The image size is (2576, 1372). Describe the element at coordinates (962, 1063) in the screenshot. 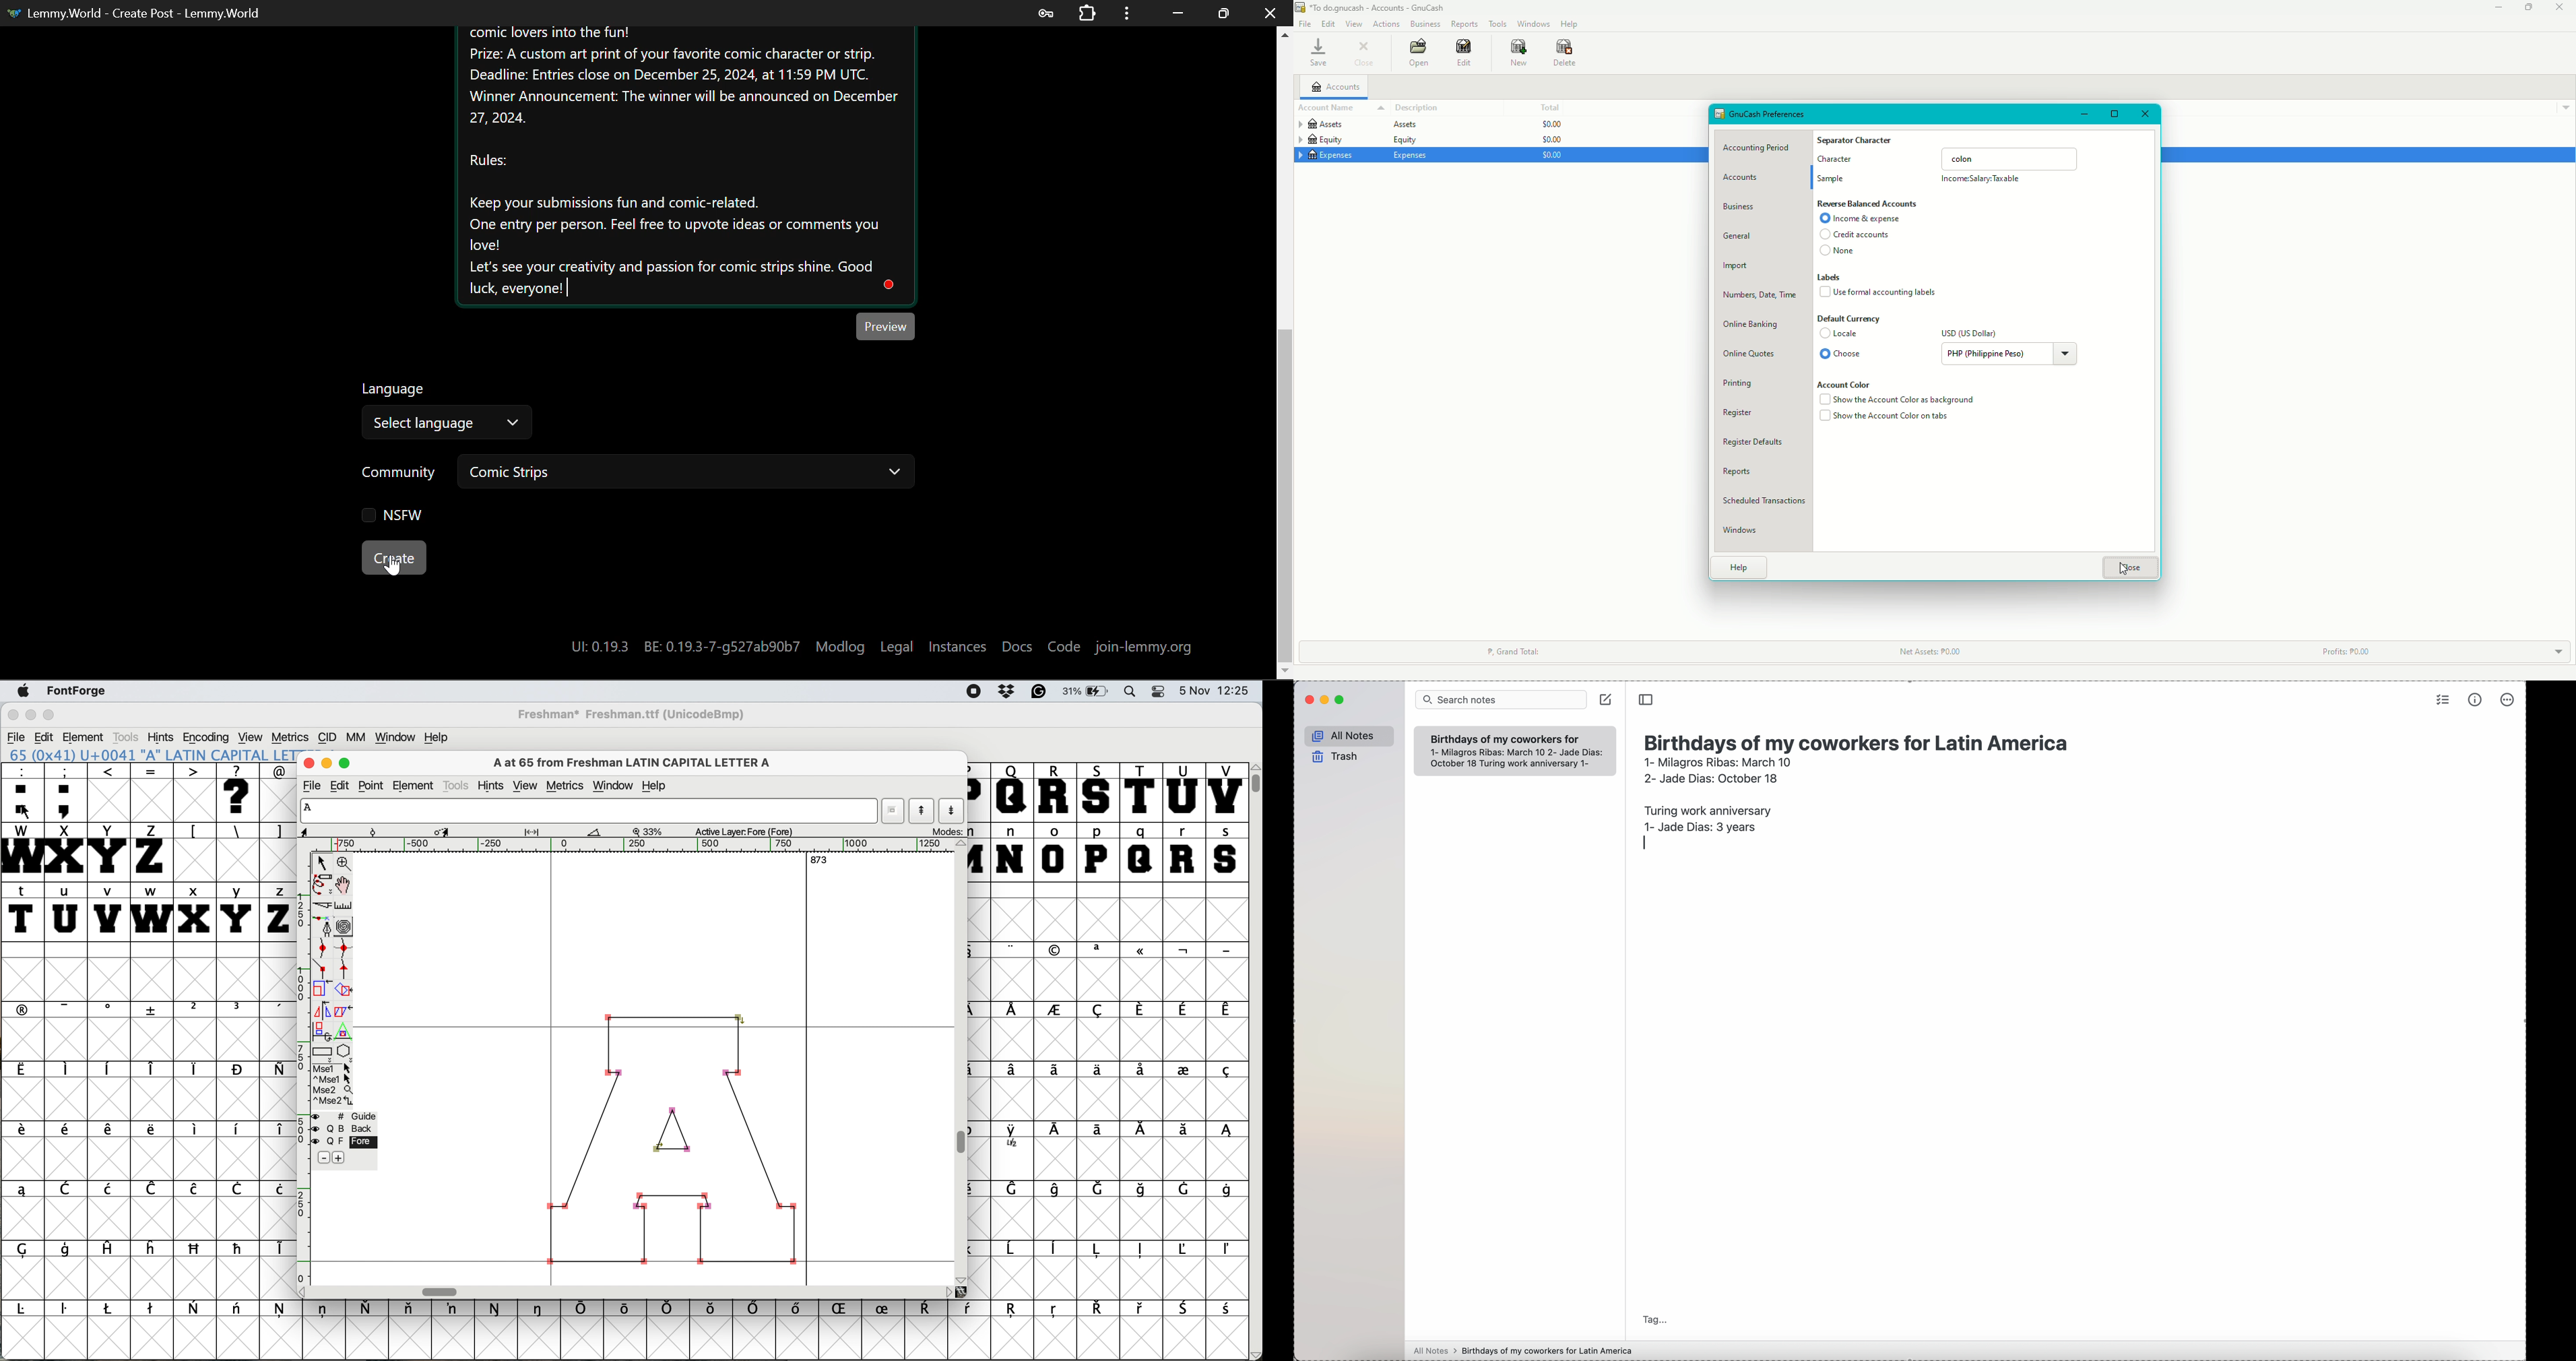

I see `vertical scroll bar` at that location.